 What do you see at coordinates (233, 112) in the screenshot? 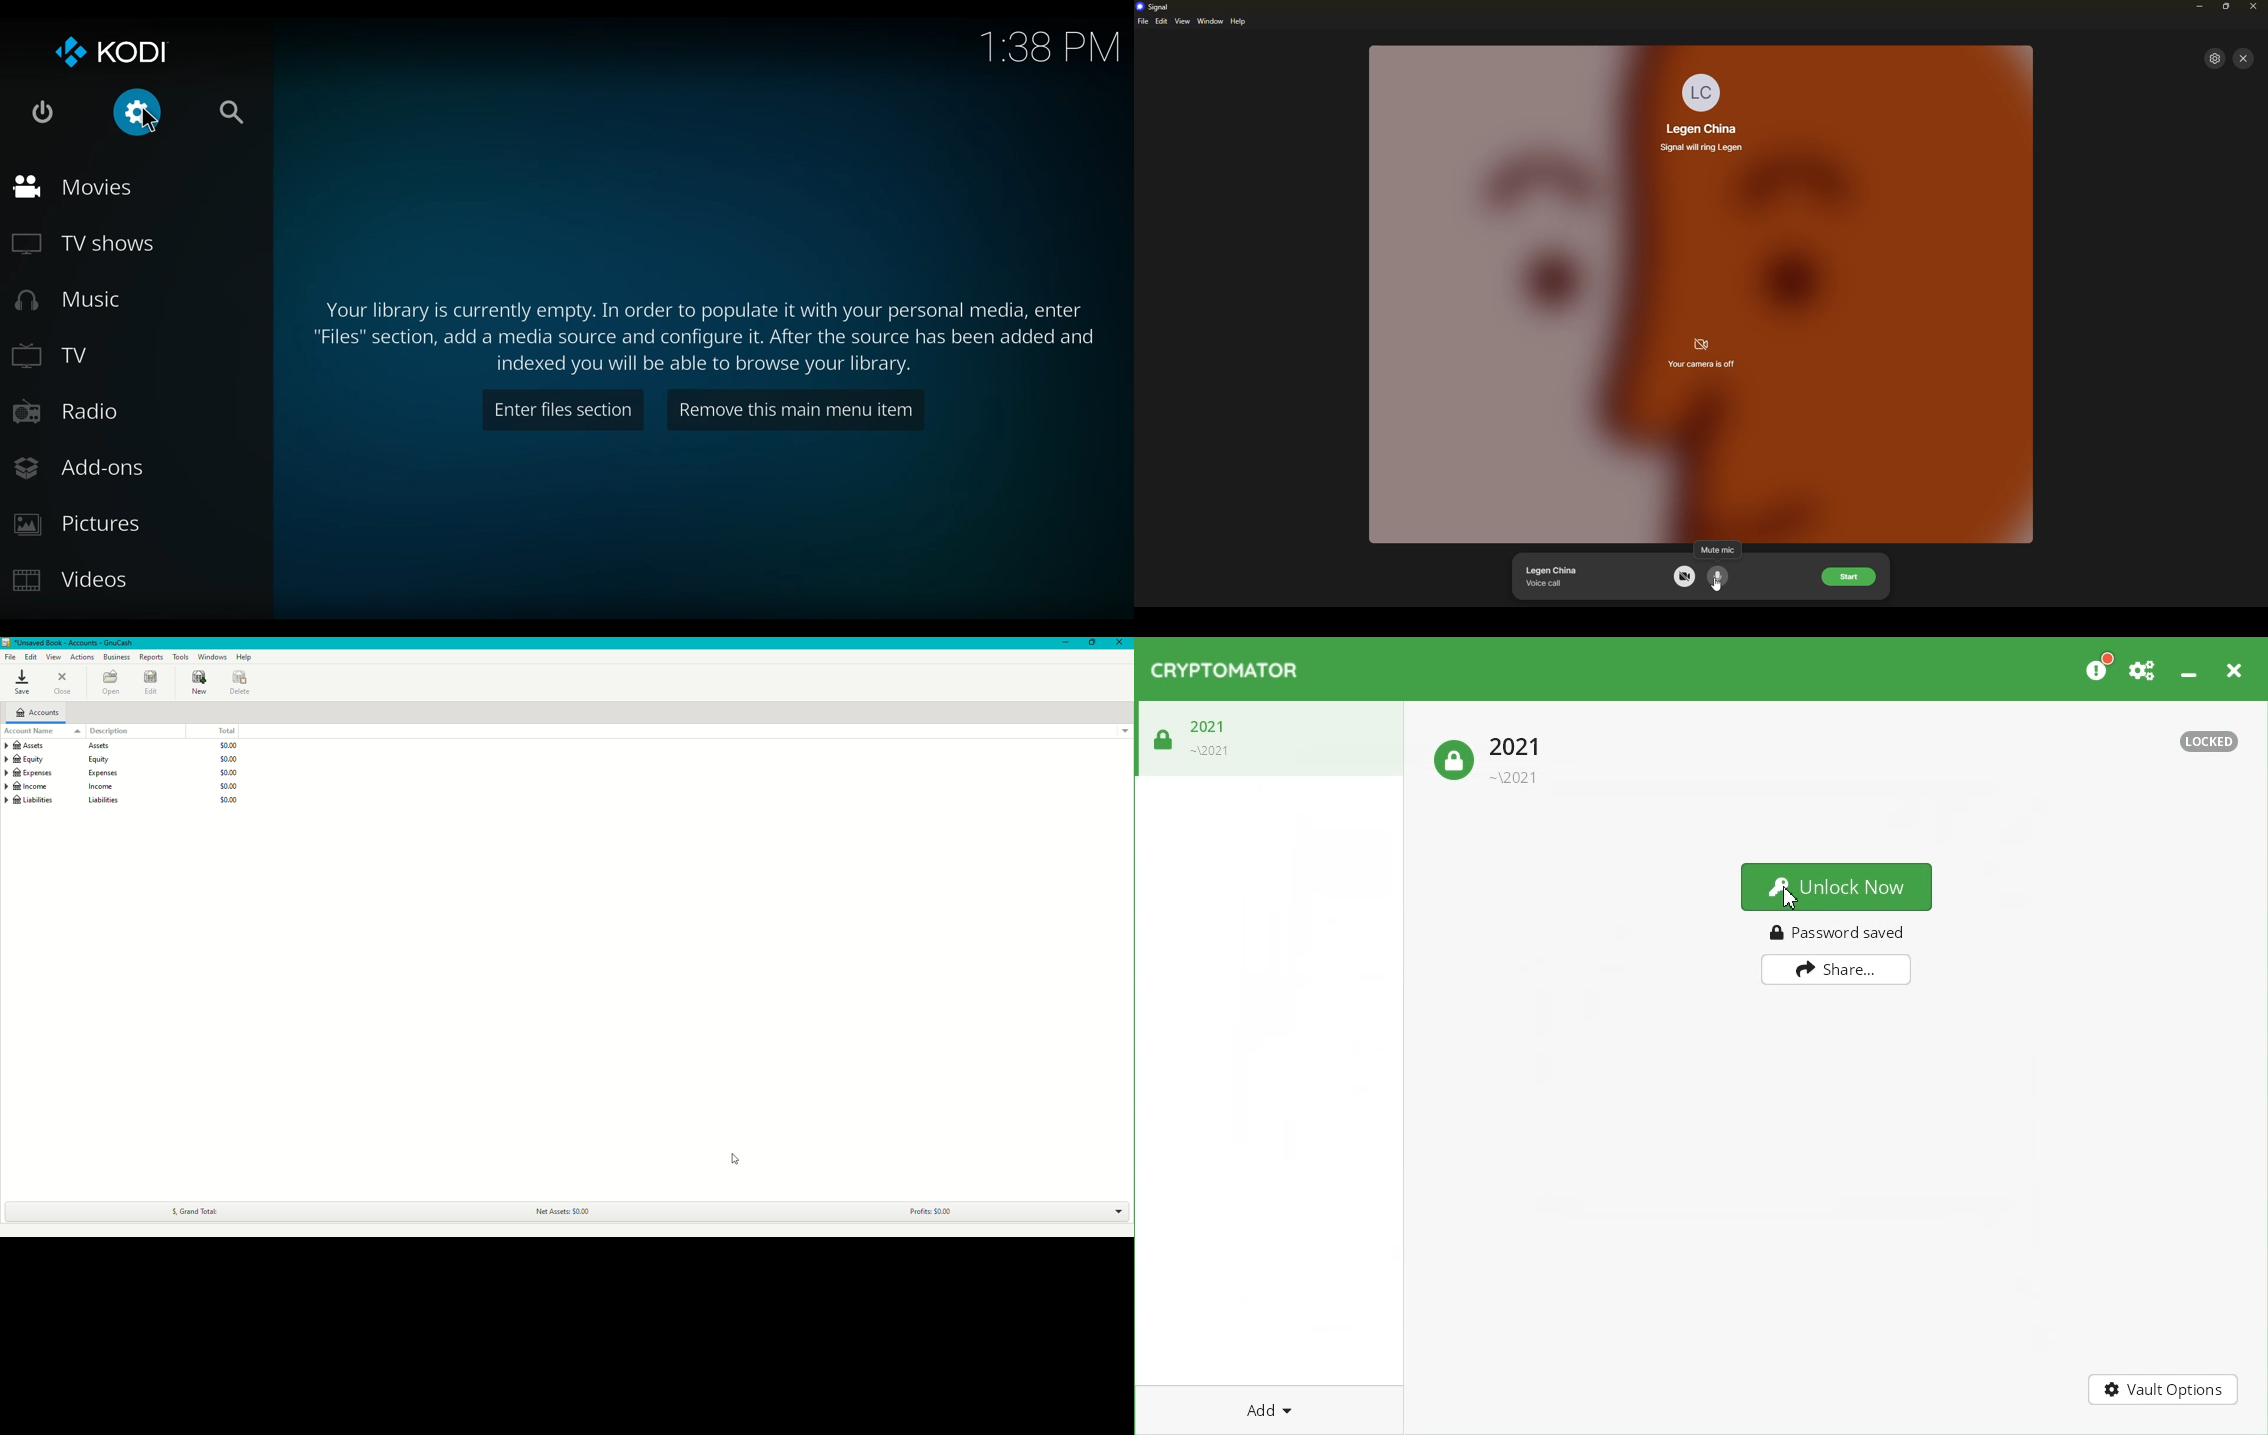
I see `Search` at bounding box center [233, 112].